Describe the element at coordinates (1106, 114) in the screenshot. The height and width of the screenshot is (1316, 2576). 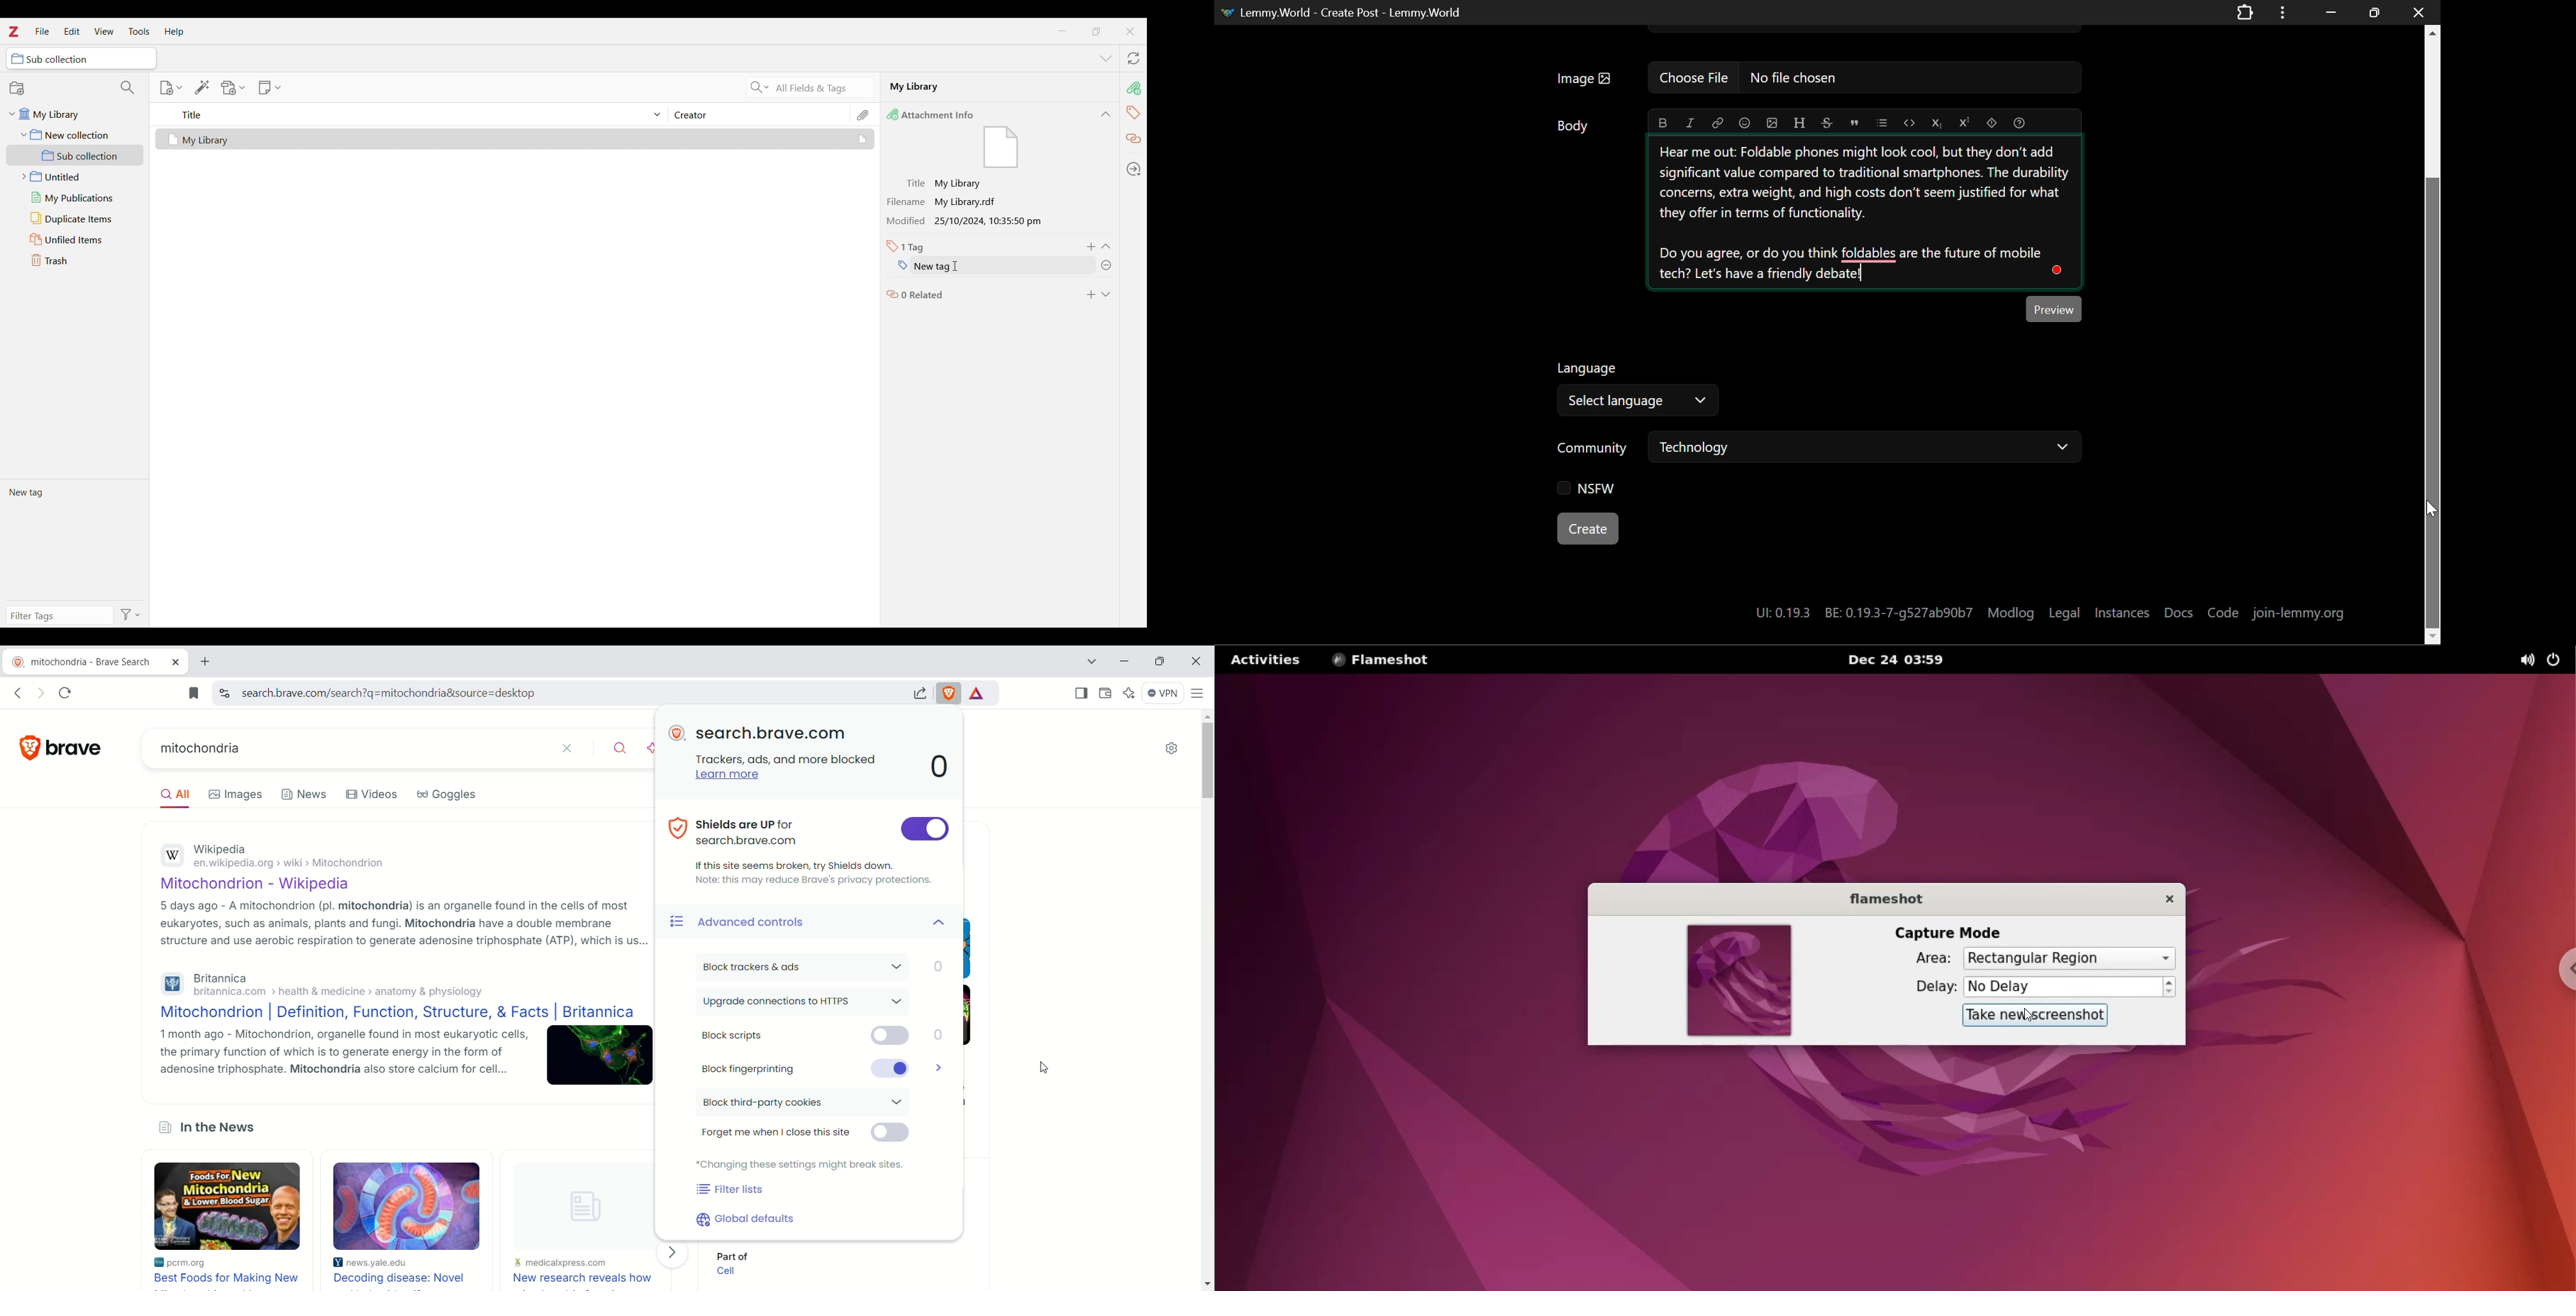
I see `Collapse` at that location.